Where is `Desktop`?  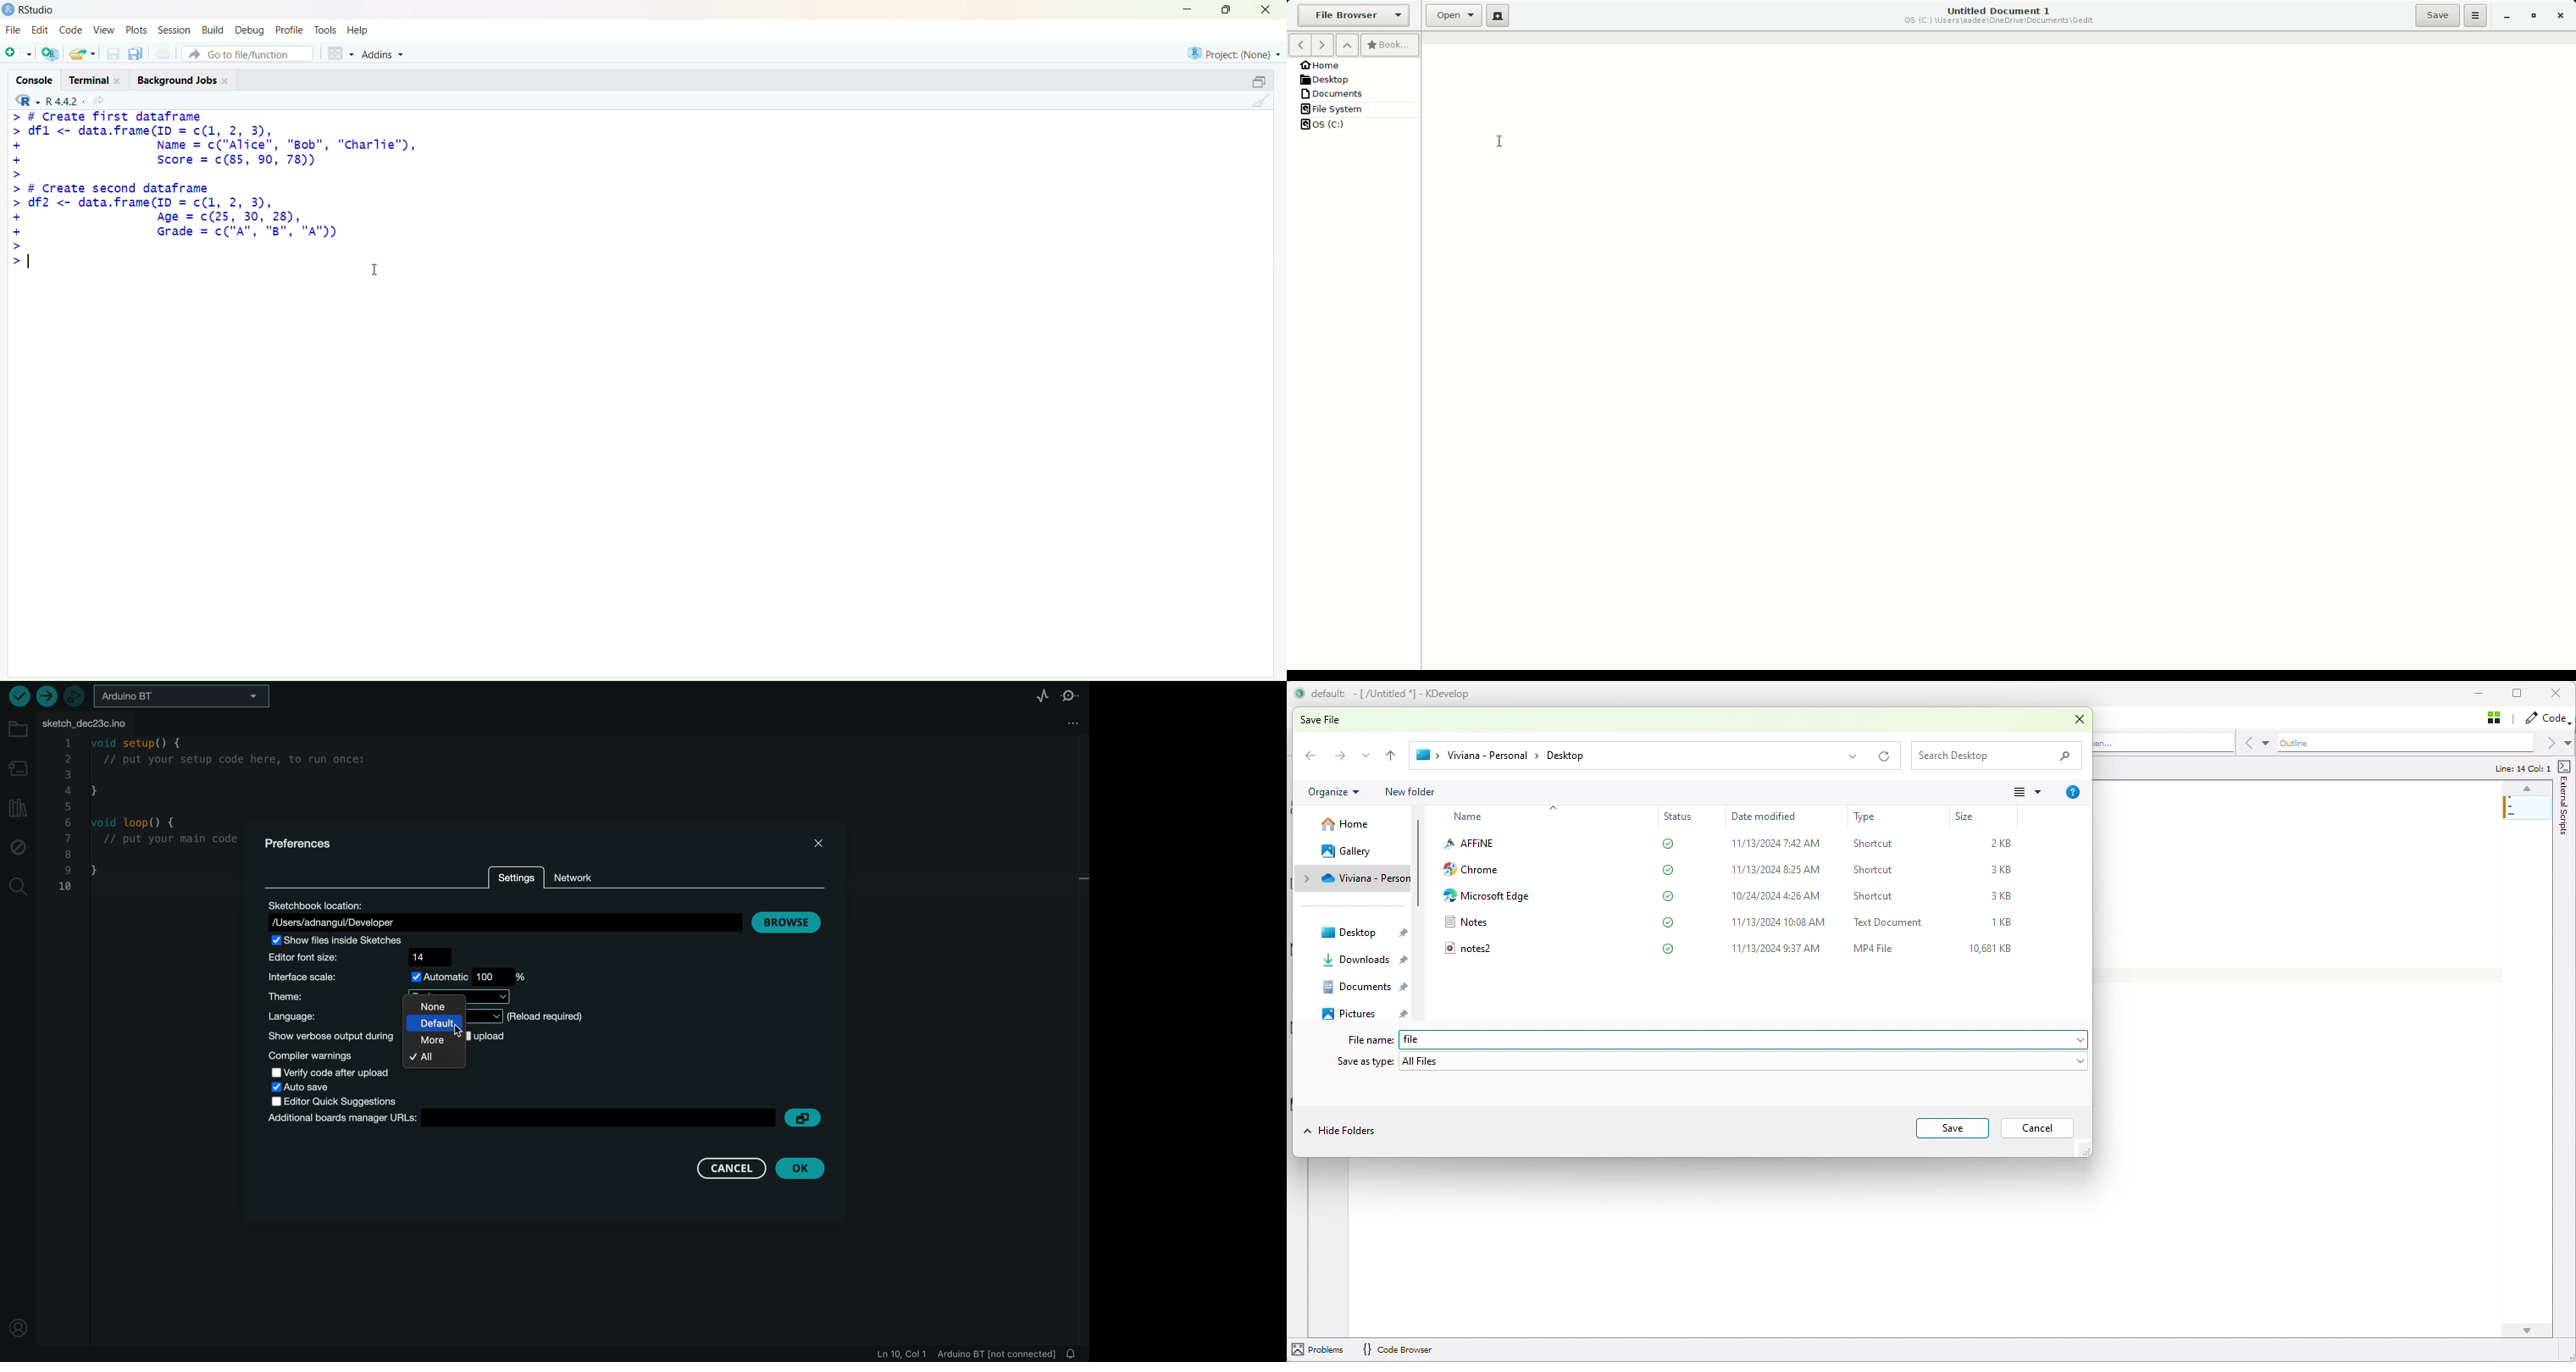
Desktop is located at coordinates (1328, 79).